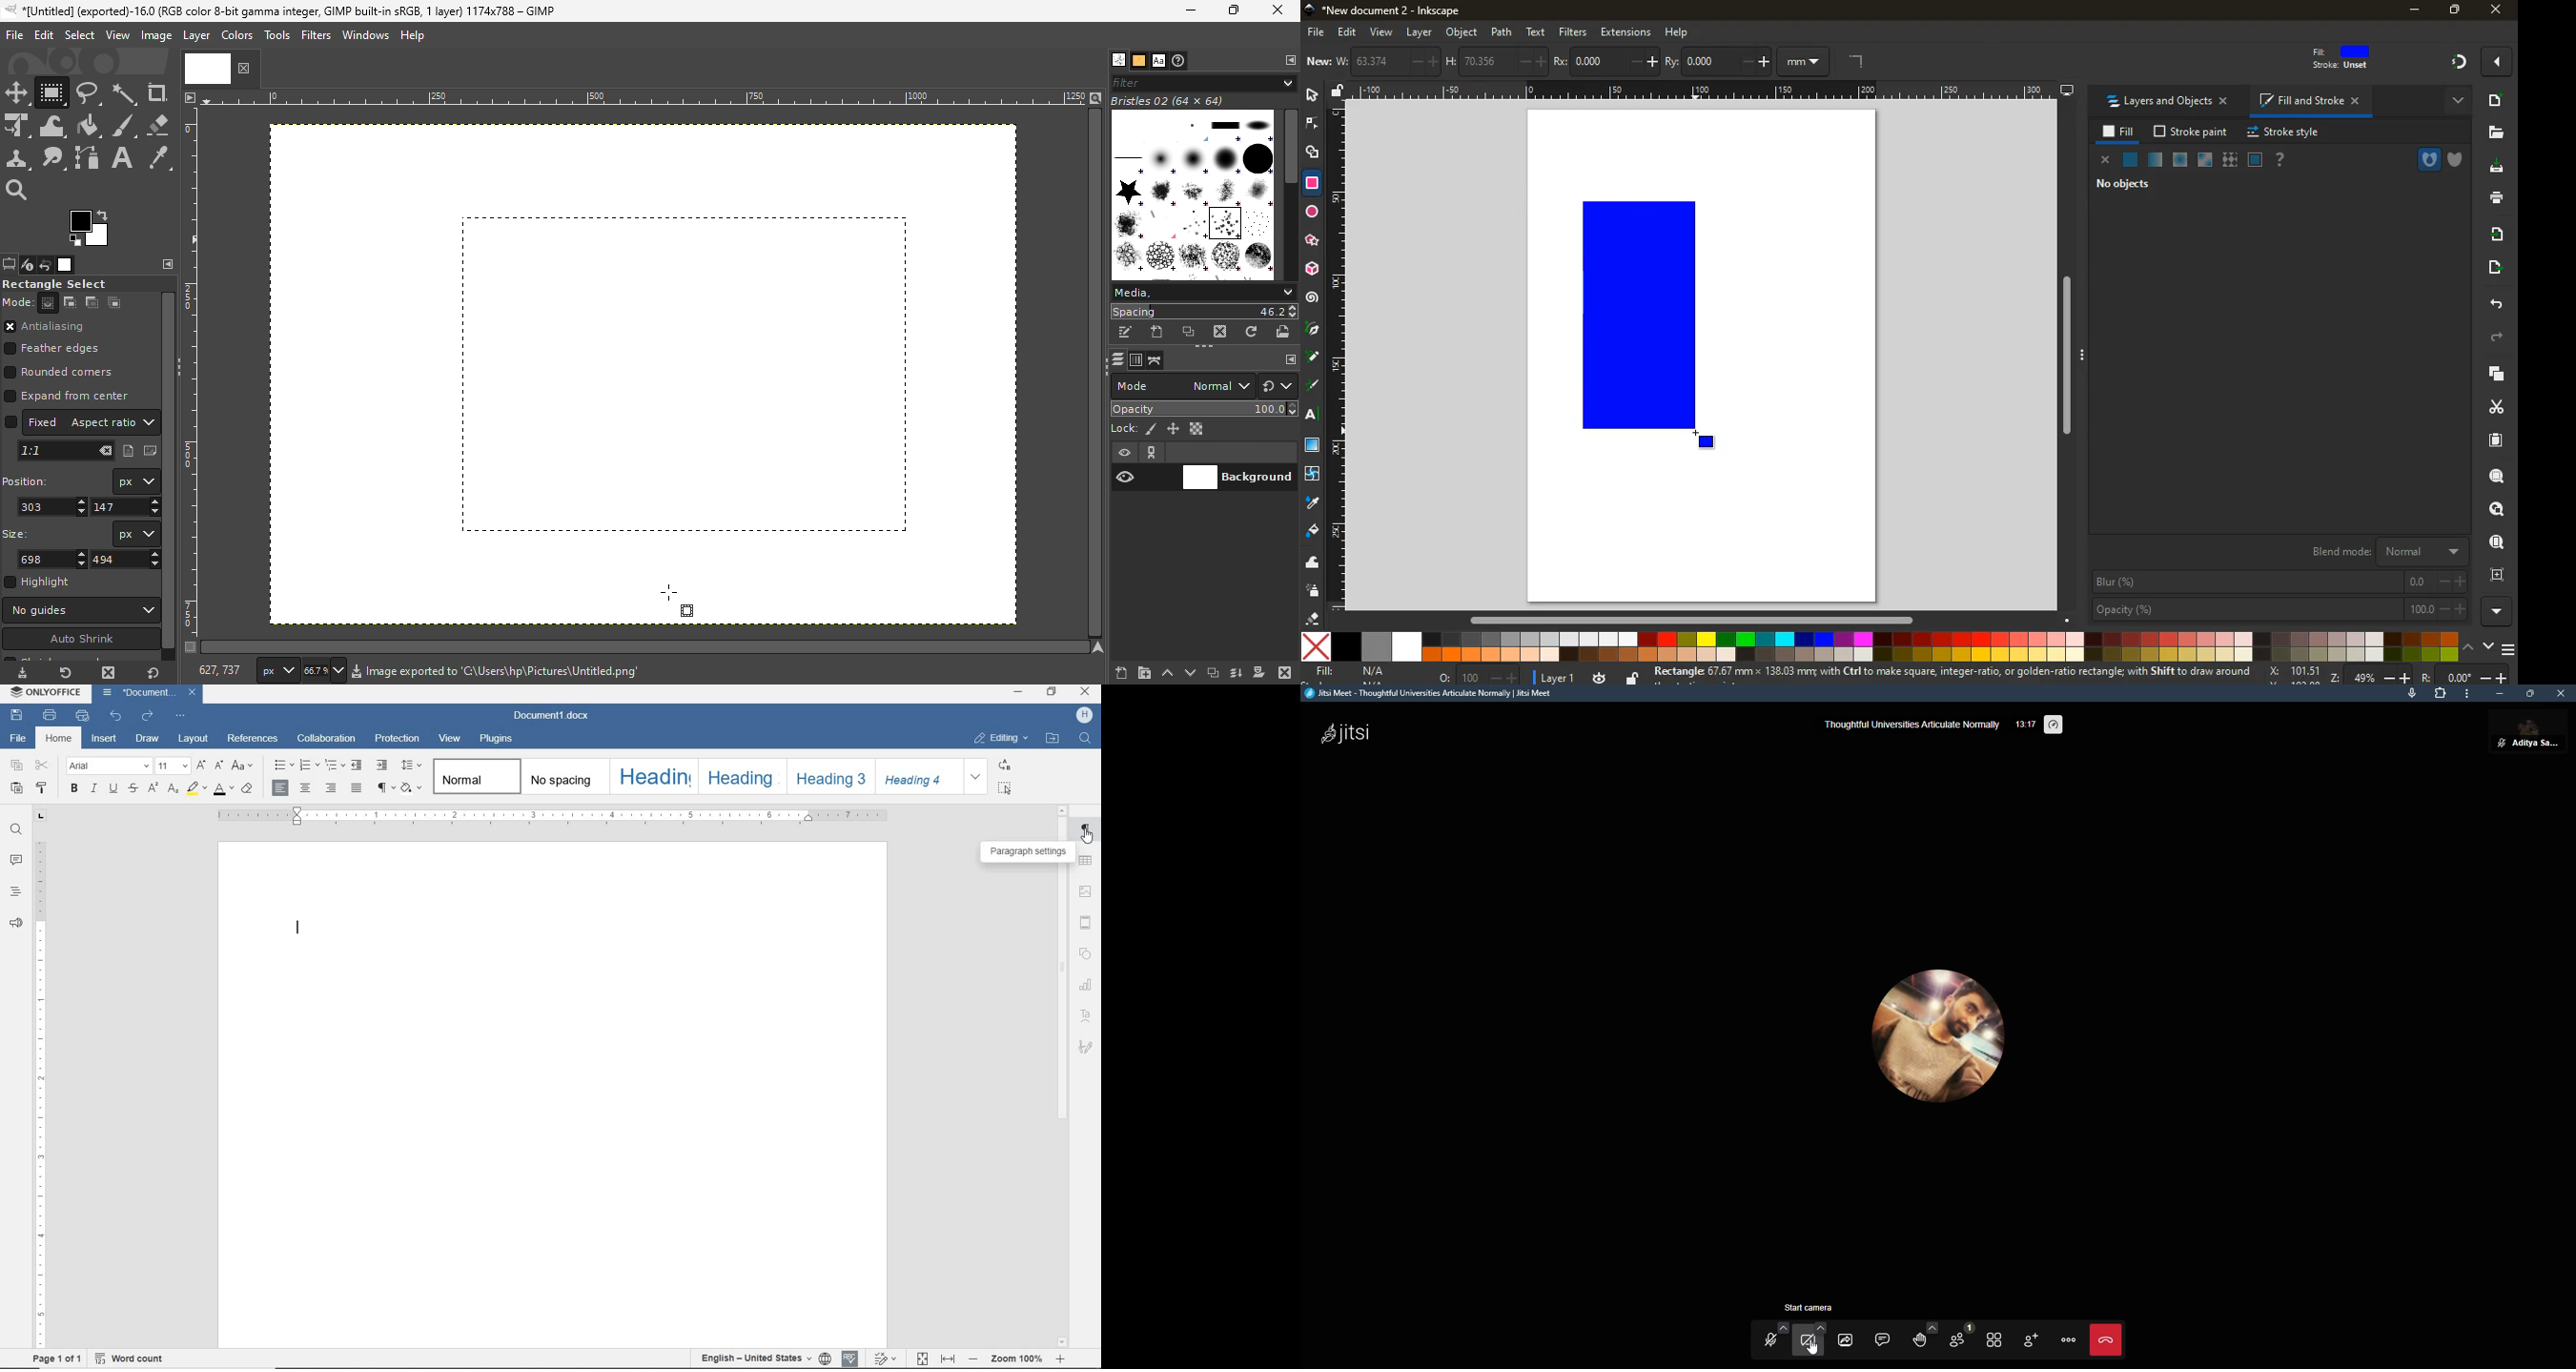 The width and height of the screenshot is (2576, 1372). What do you see at coordinates (1312, 240) in the screenshot?
I see `` at bounding box center [1312, 240].